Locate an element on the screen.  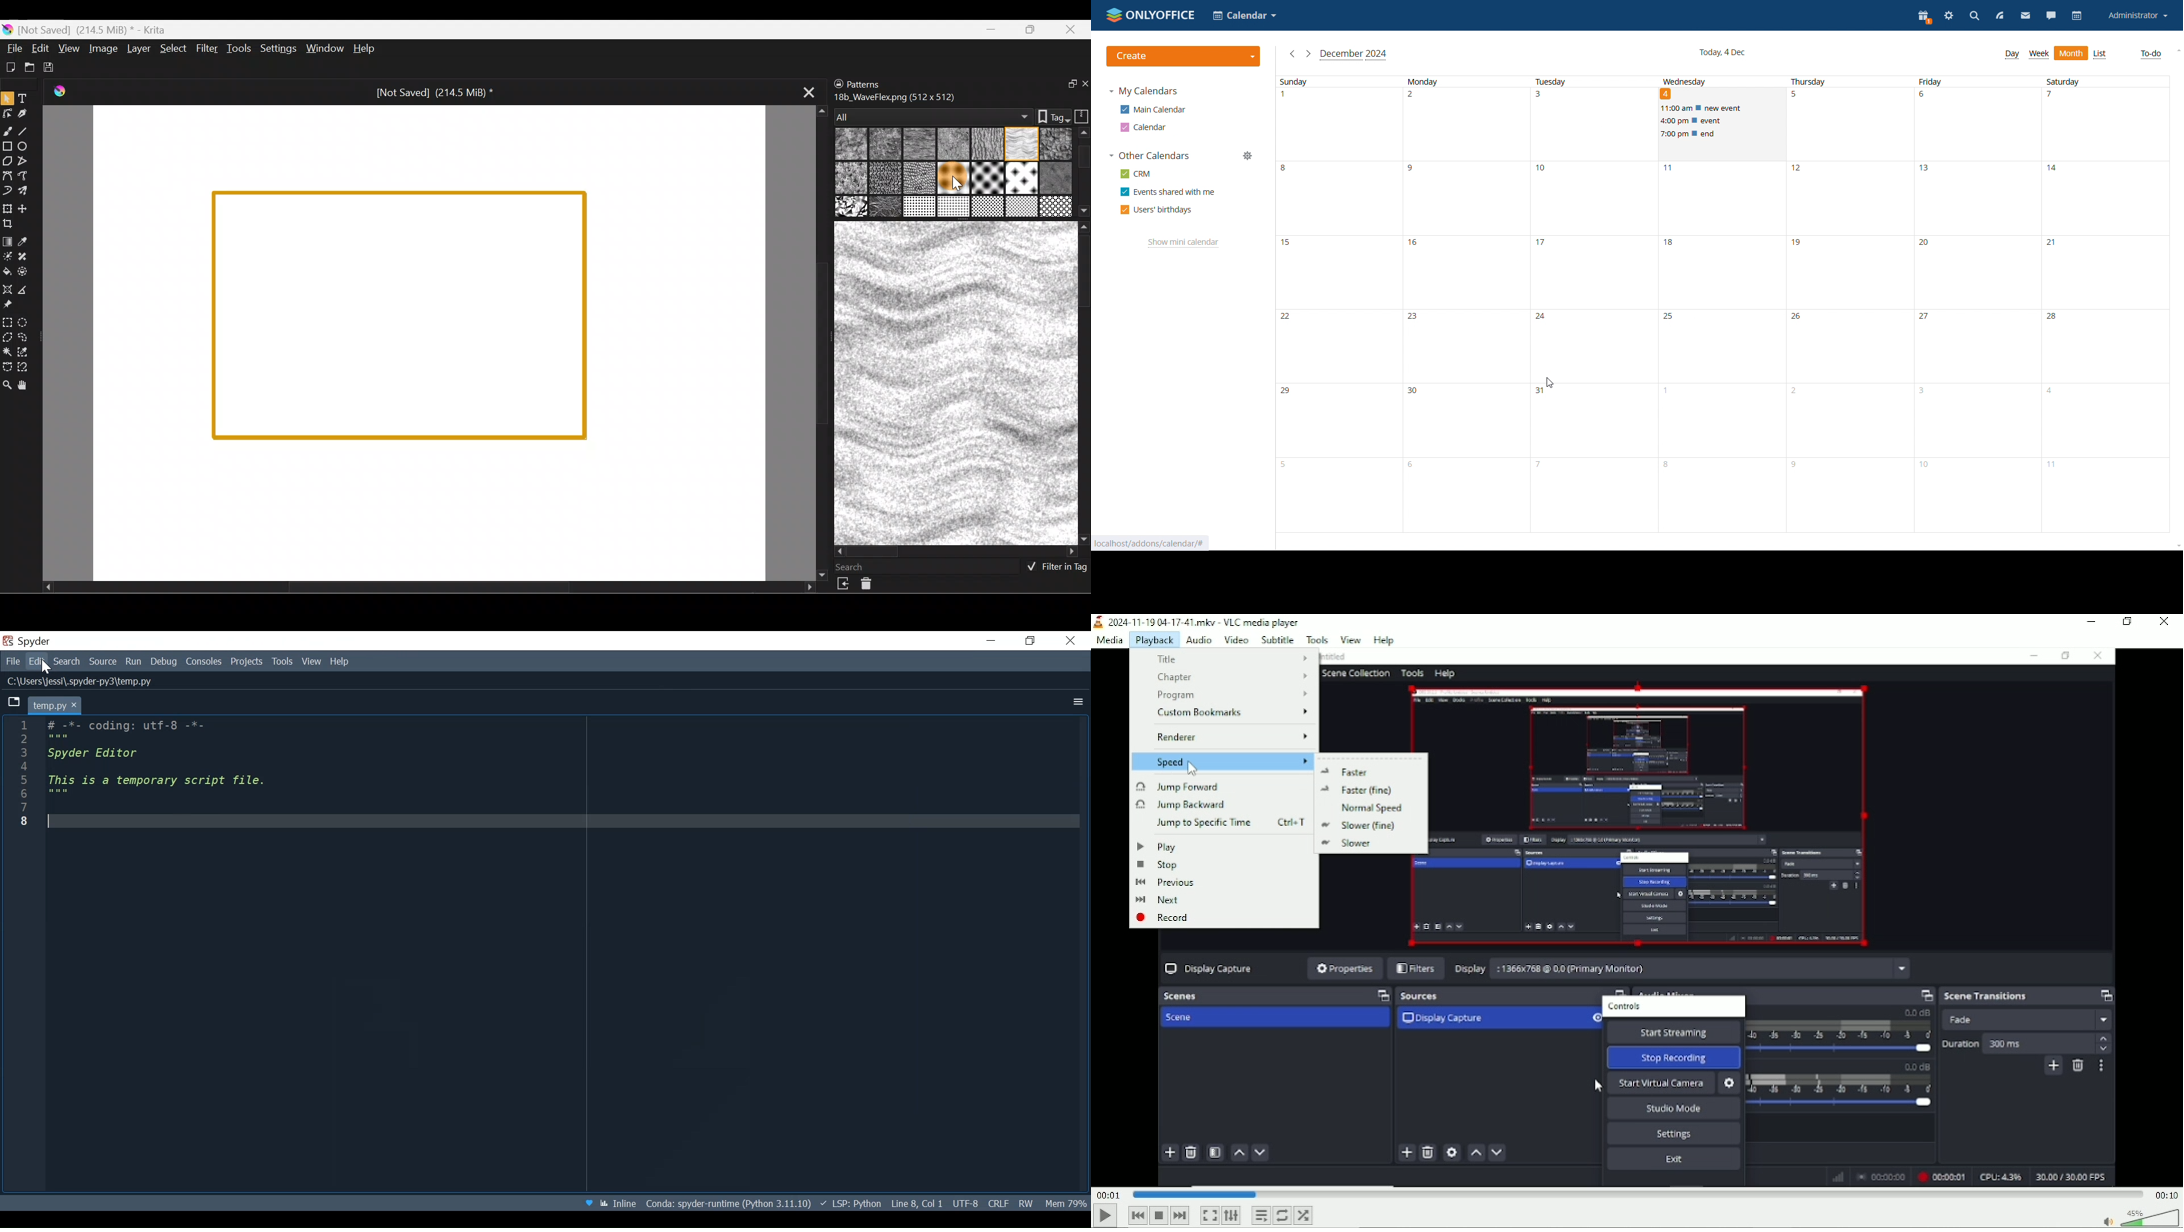
Conda Environment Indicator is located at coordinates (728, 1203).